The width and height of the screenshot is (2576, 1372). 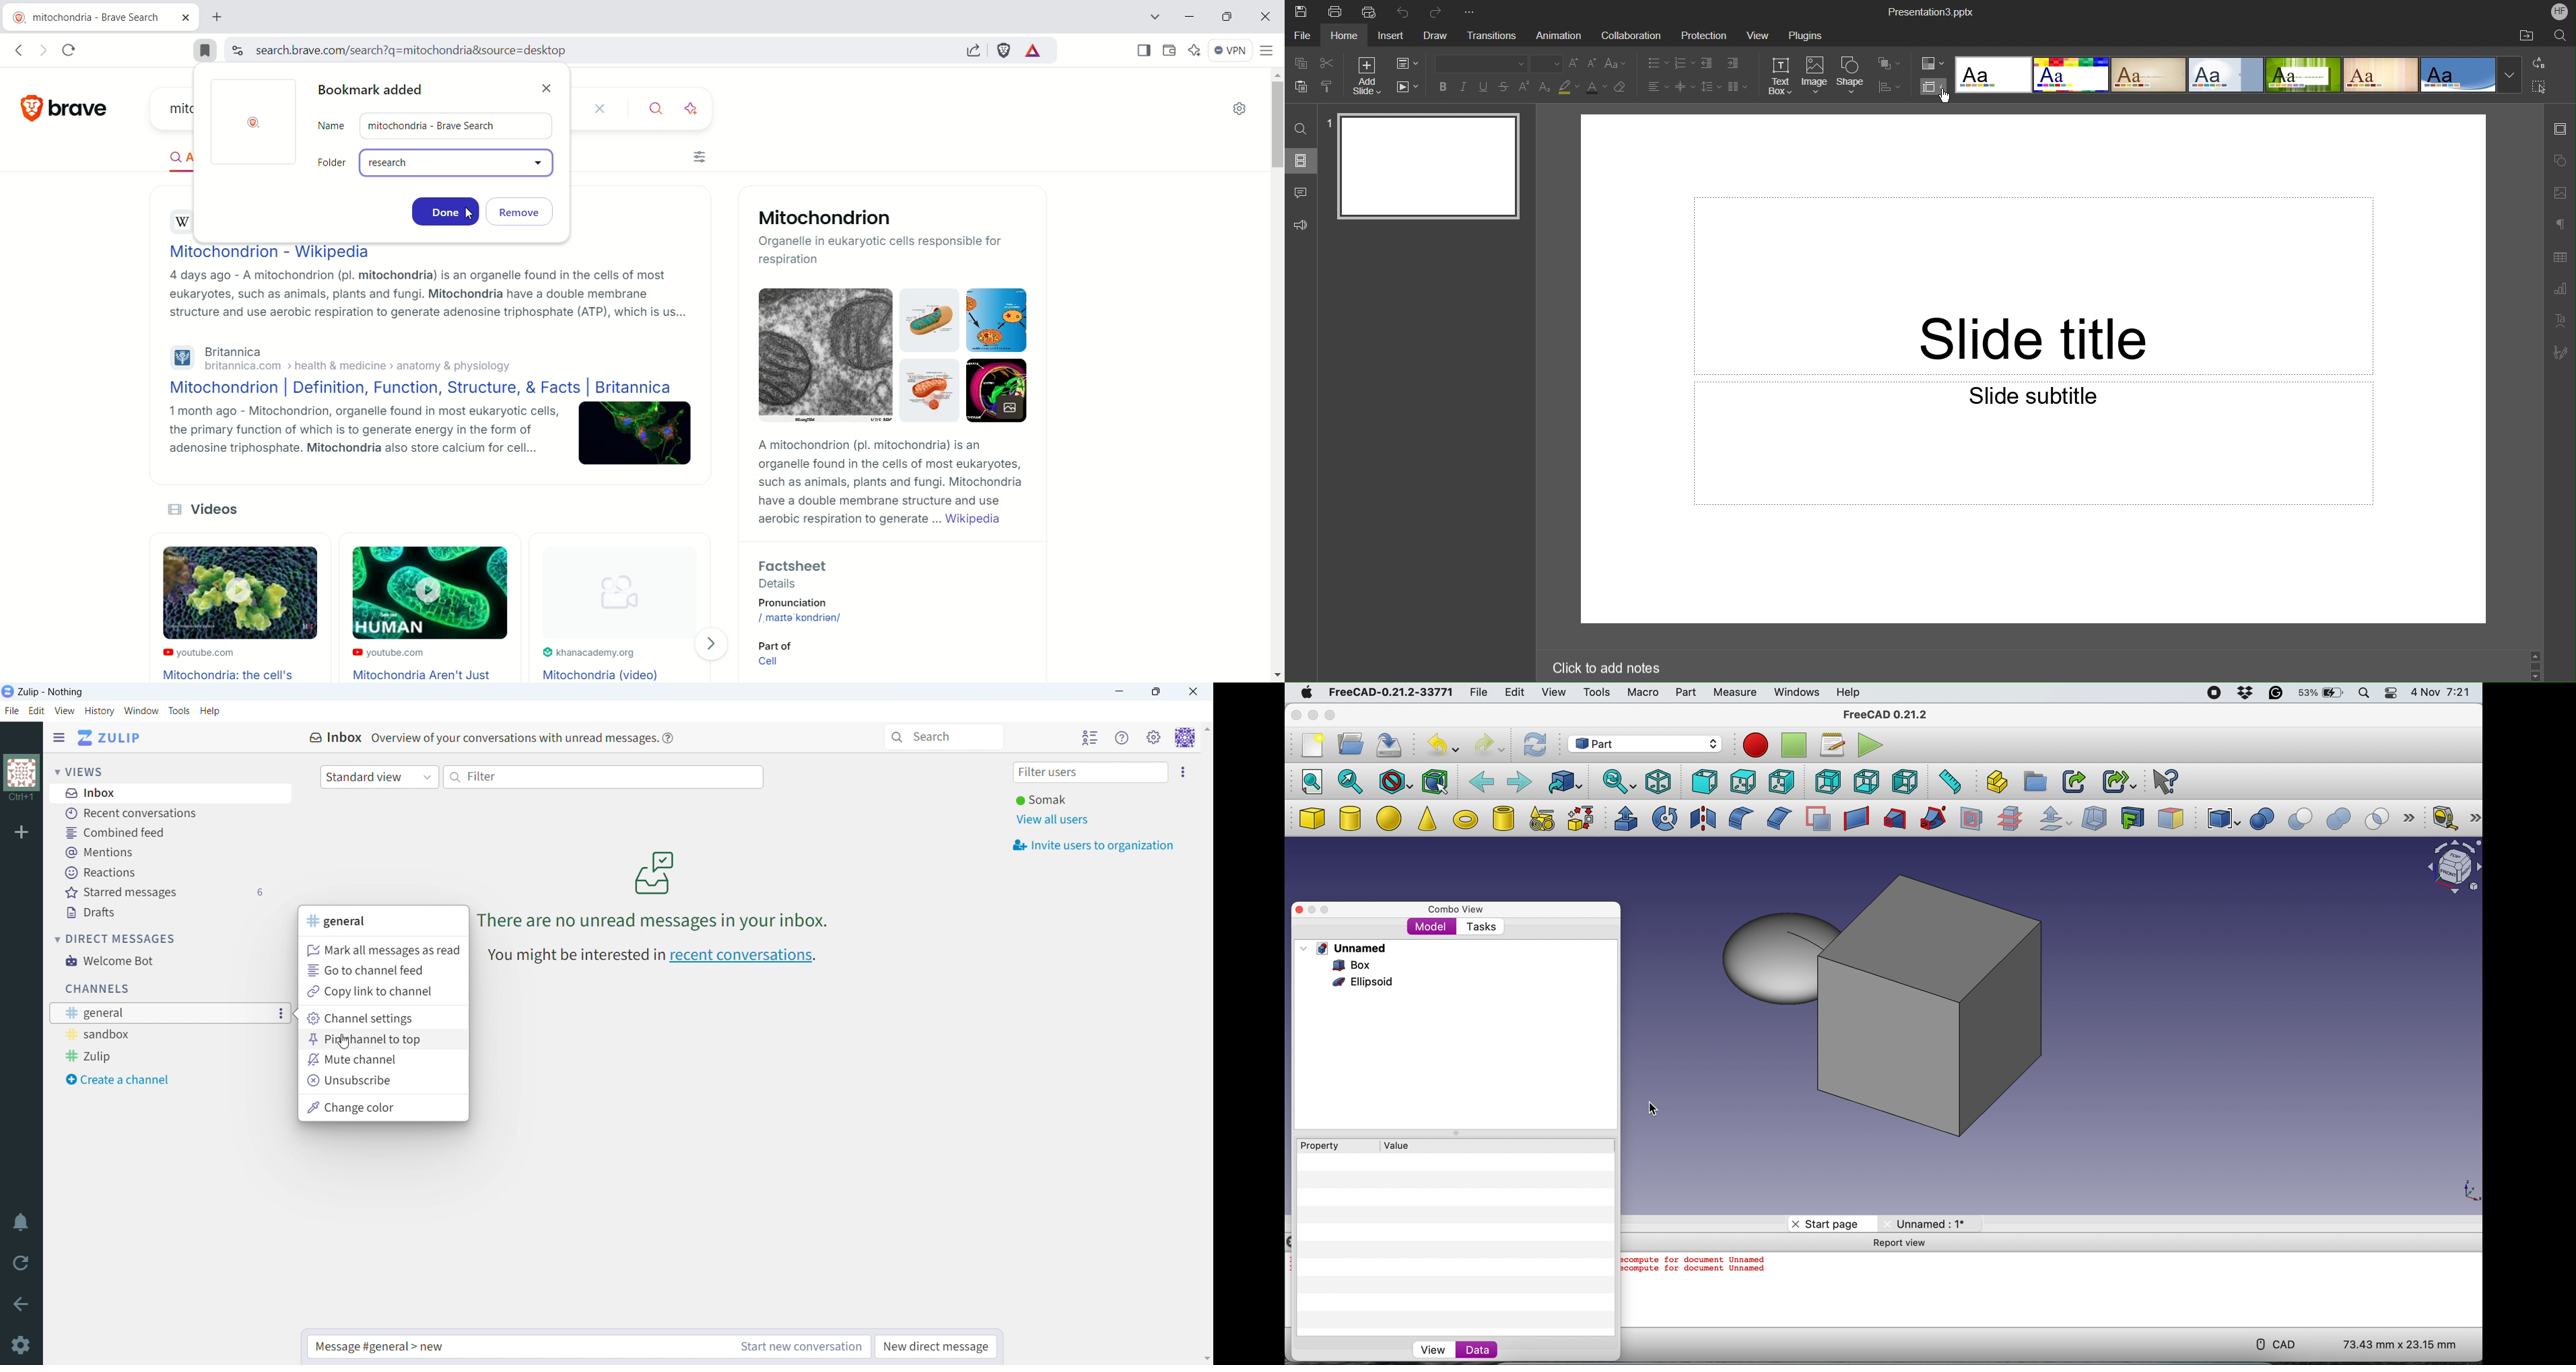 I want to click on Home, so click(x=1345, y=36).